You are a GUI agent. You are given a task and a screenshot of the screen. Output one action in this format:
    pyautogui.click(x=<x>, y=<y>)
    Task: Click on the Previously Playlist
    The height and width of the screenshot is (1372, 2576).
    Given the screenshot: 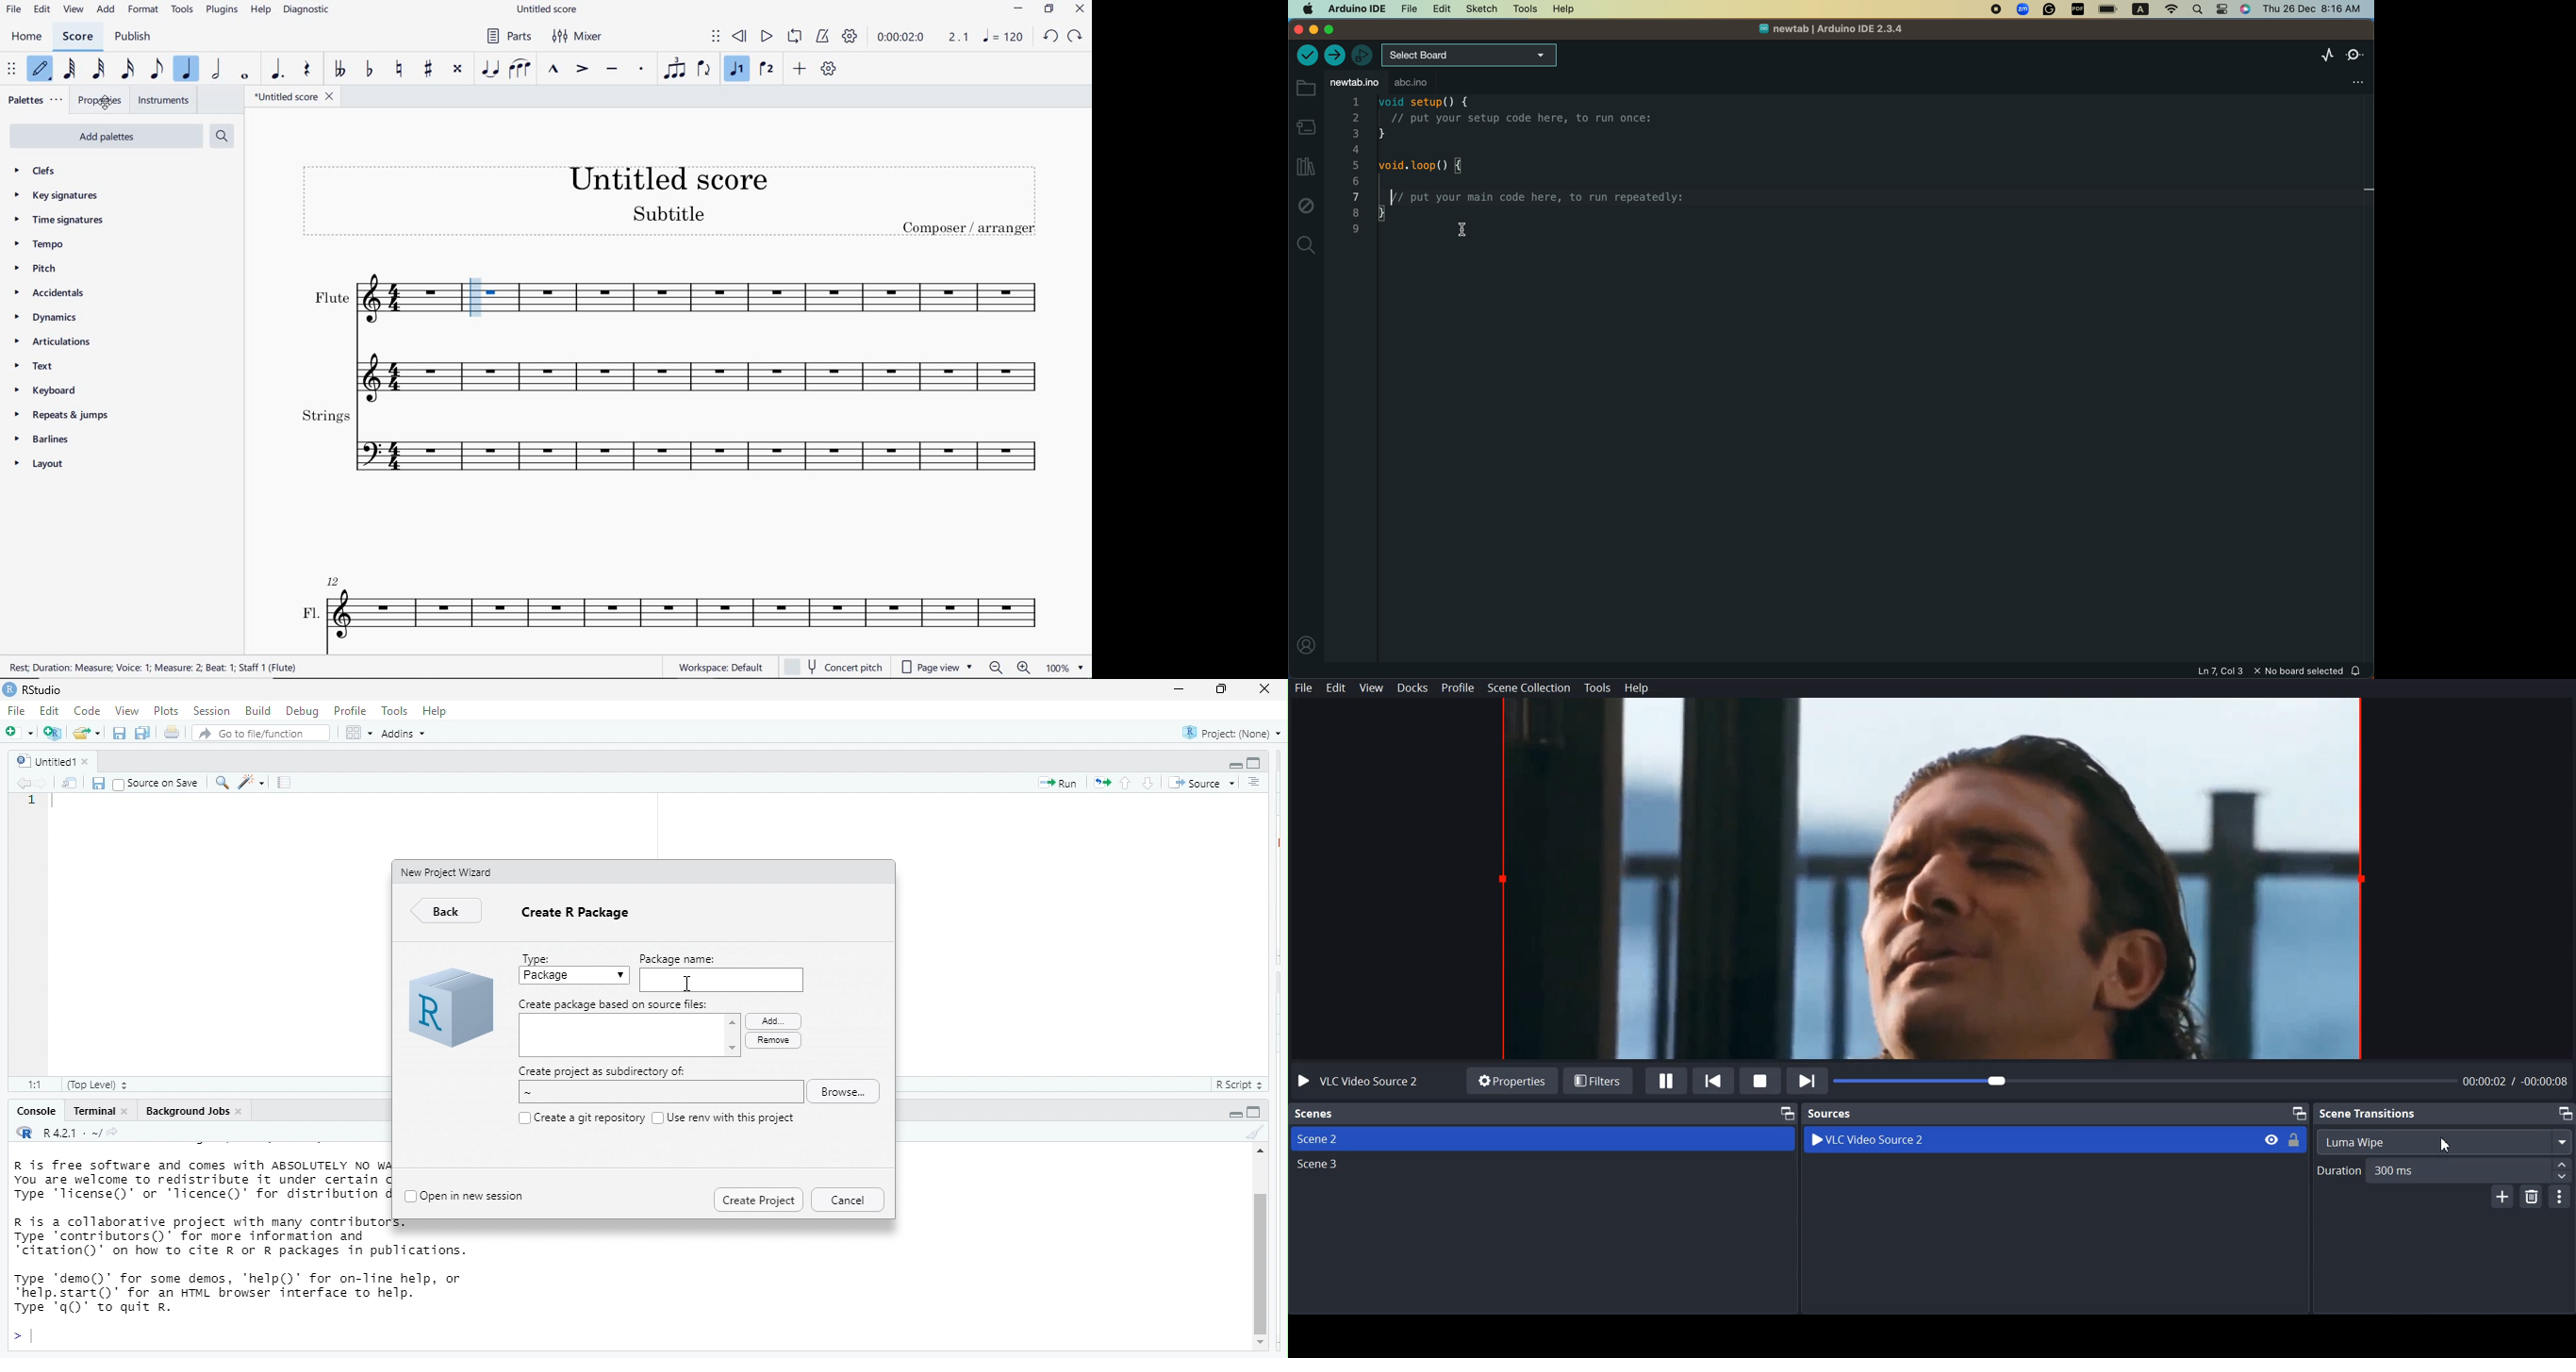 What is the action you would take?
    pyautogui.click(x=1714, y=1080)
    